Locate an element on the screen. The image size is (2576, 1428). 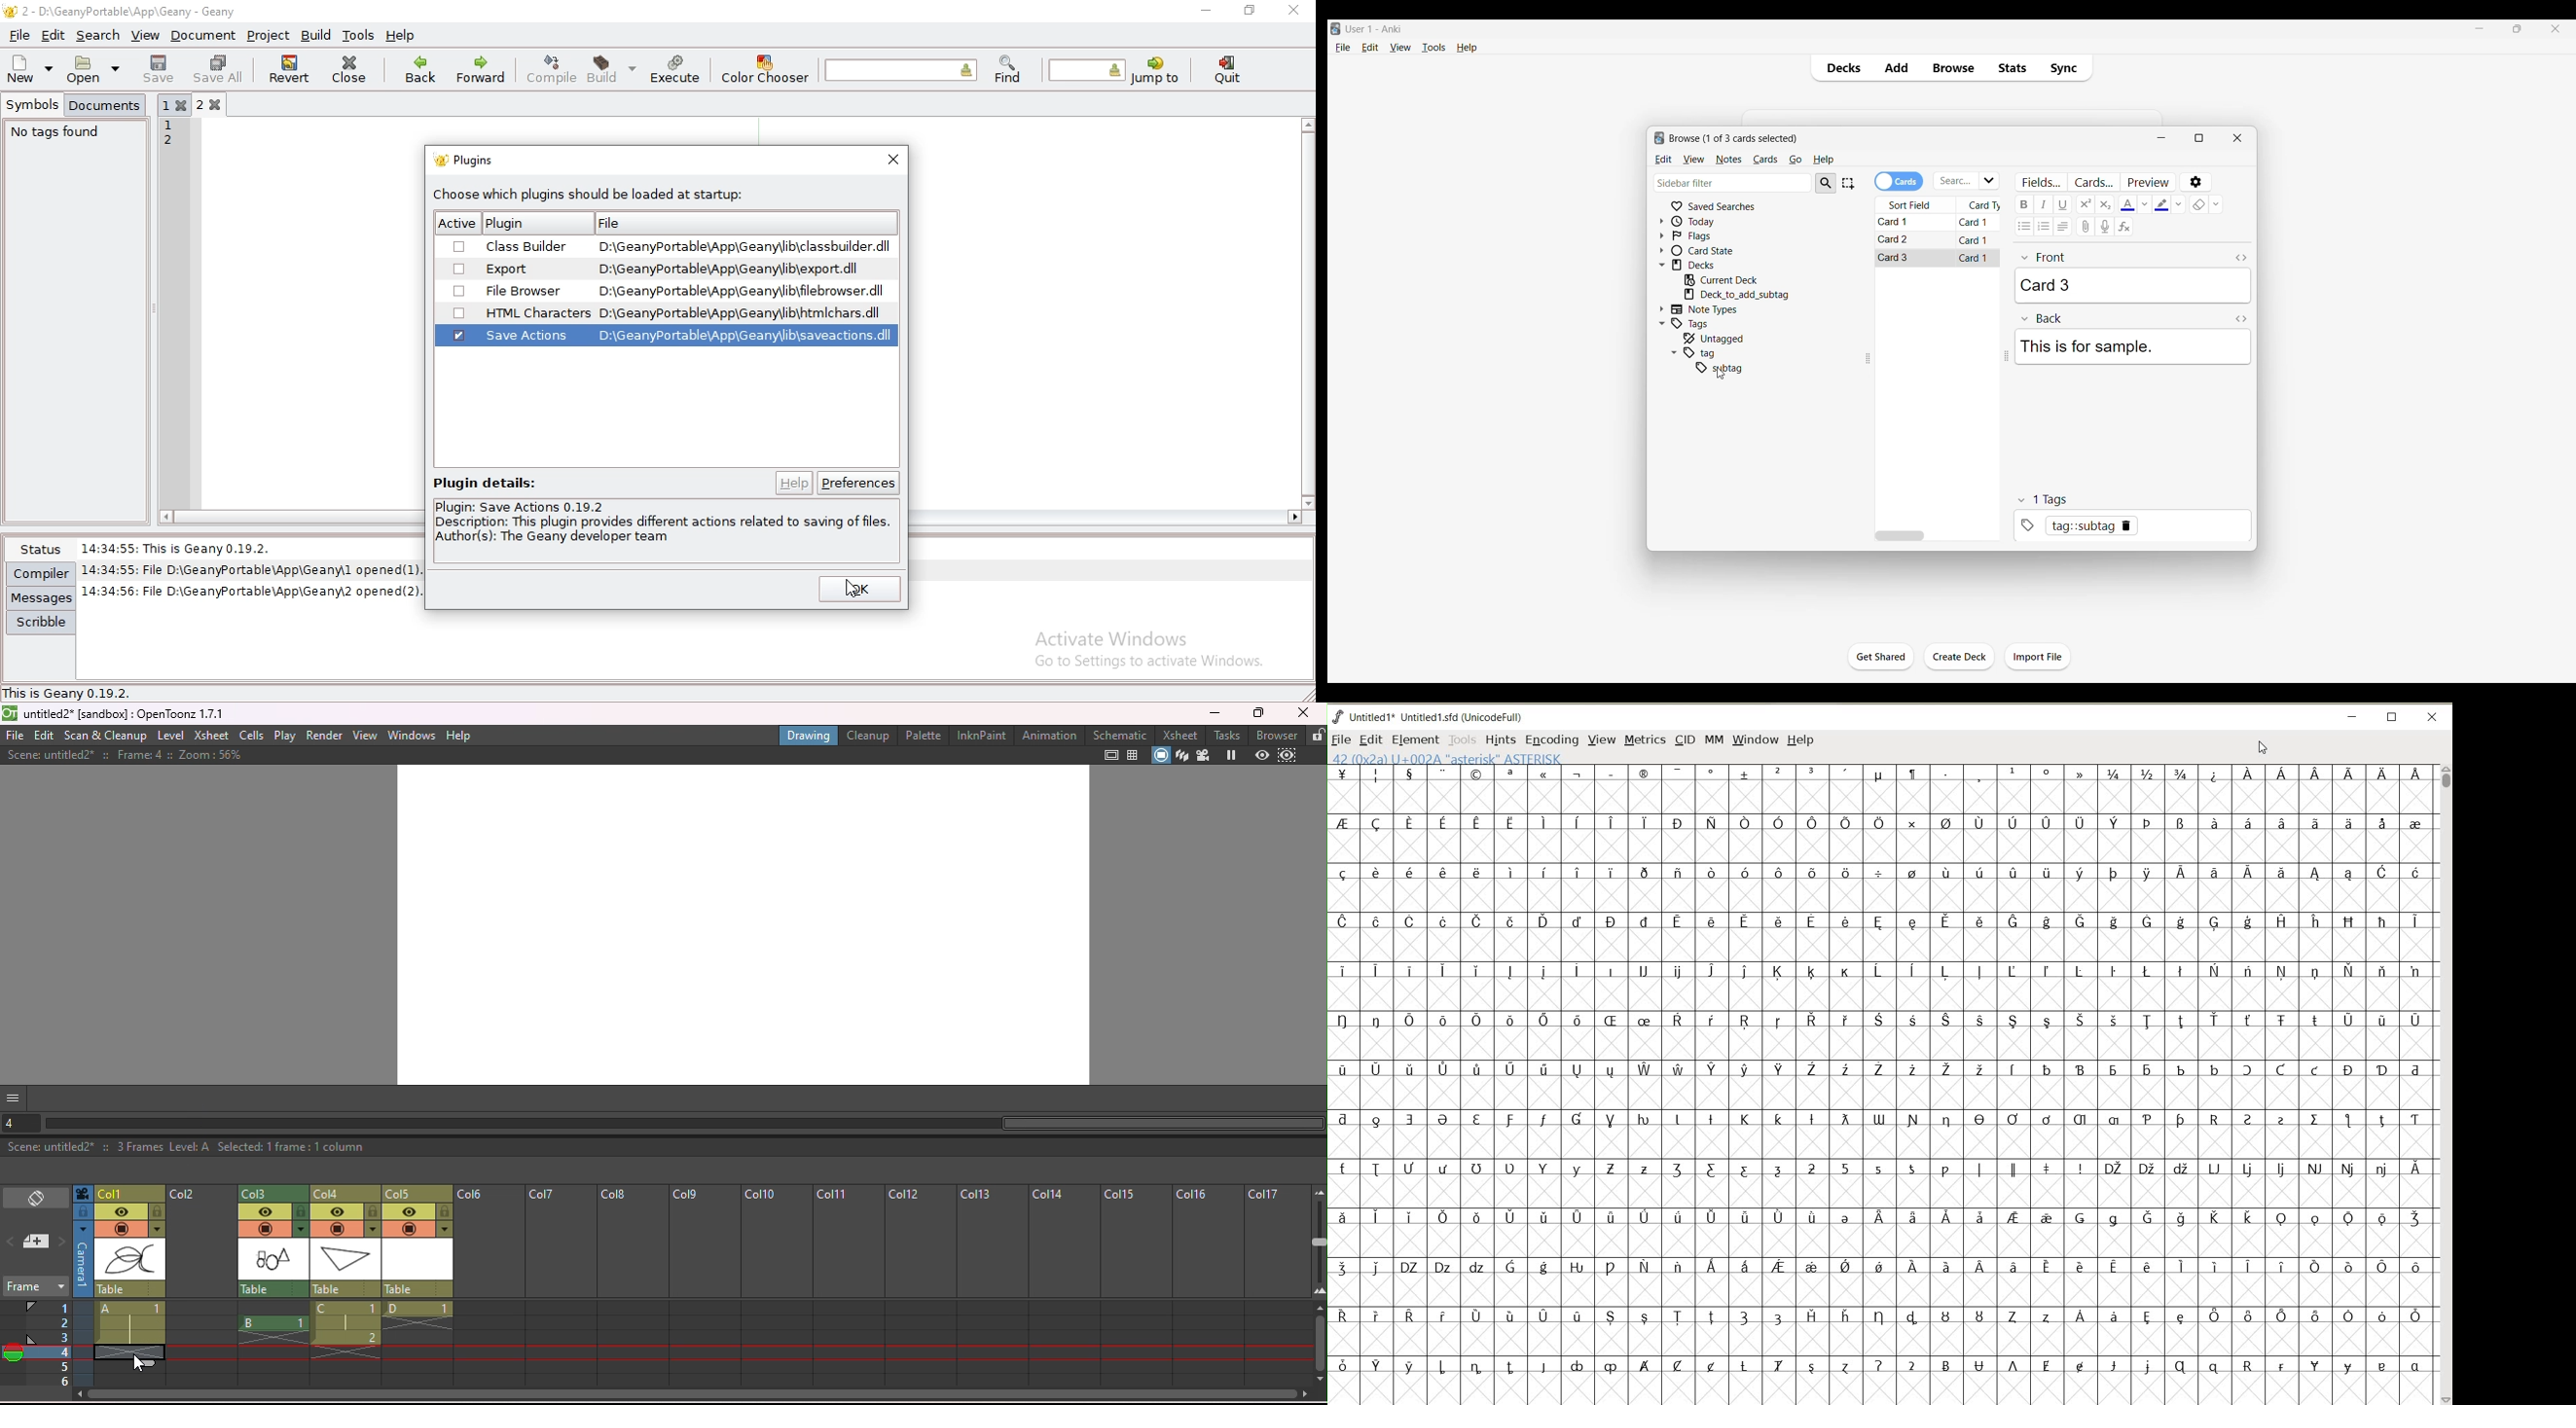
tag::subtag is located at coordinates (2130, 527).